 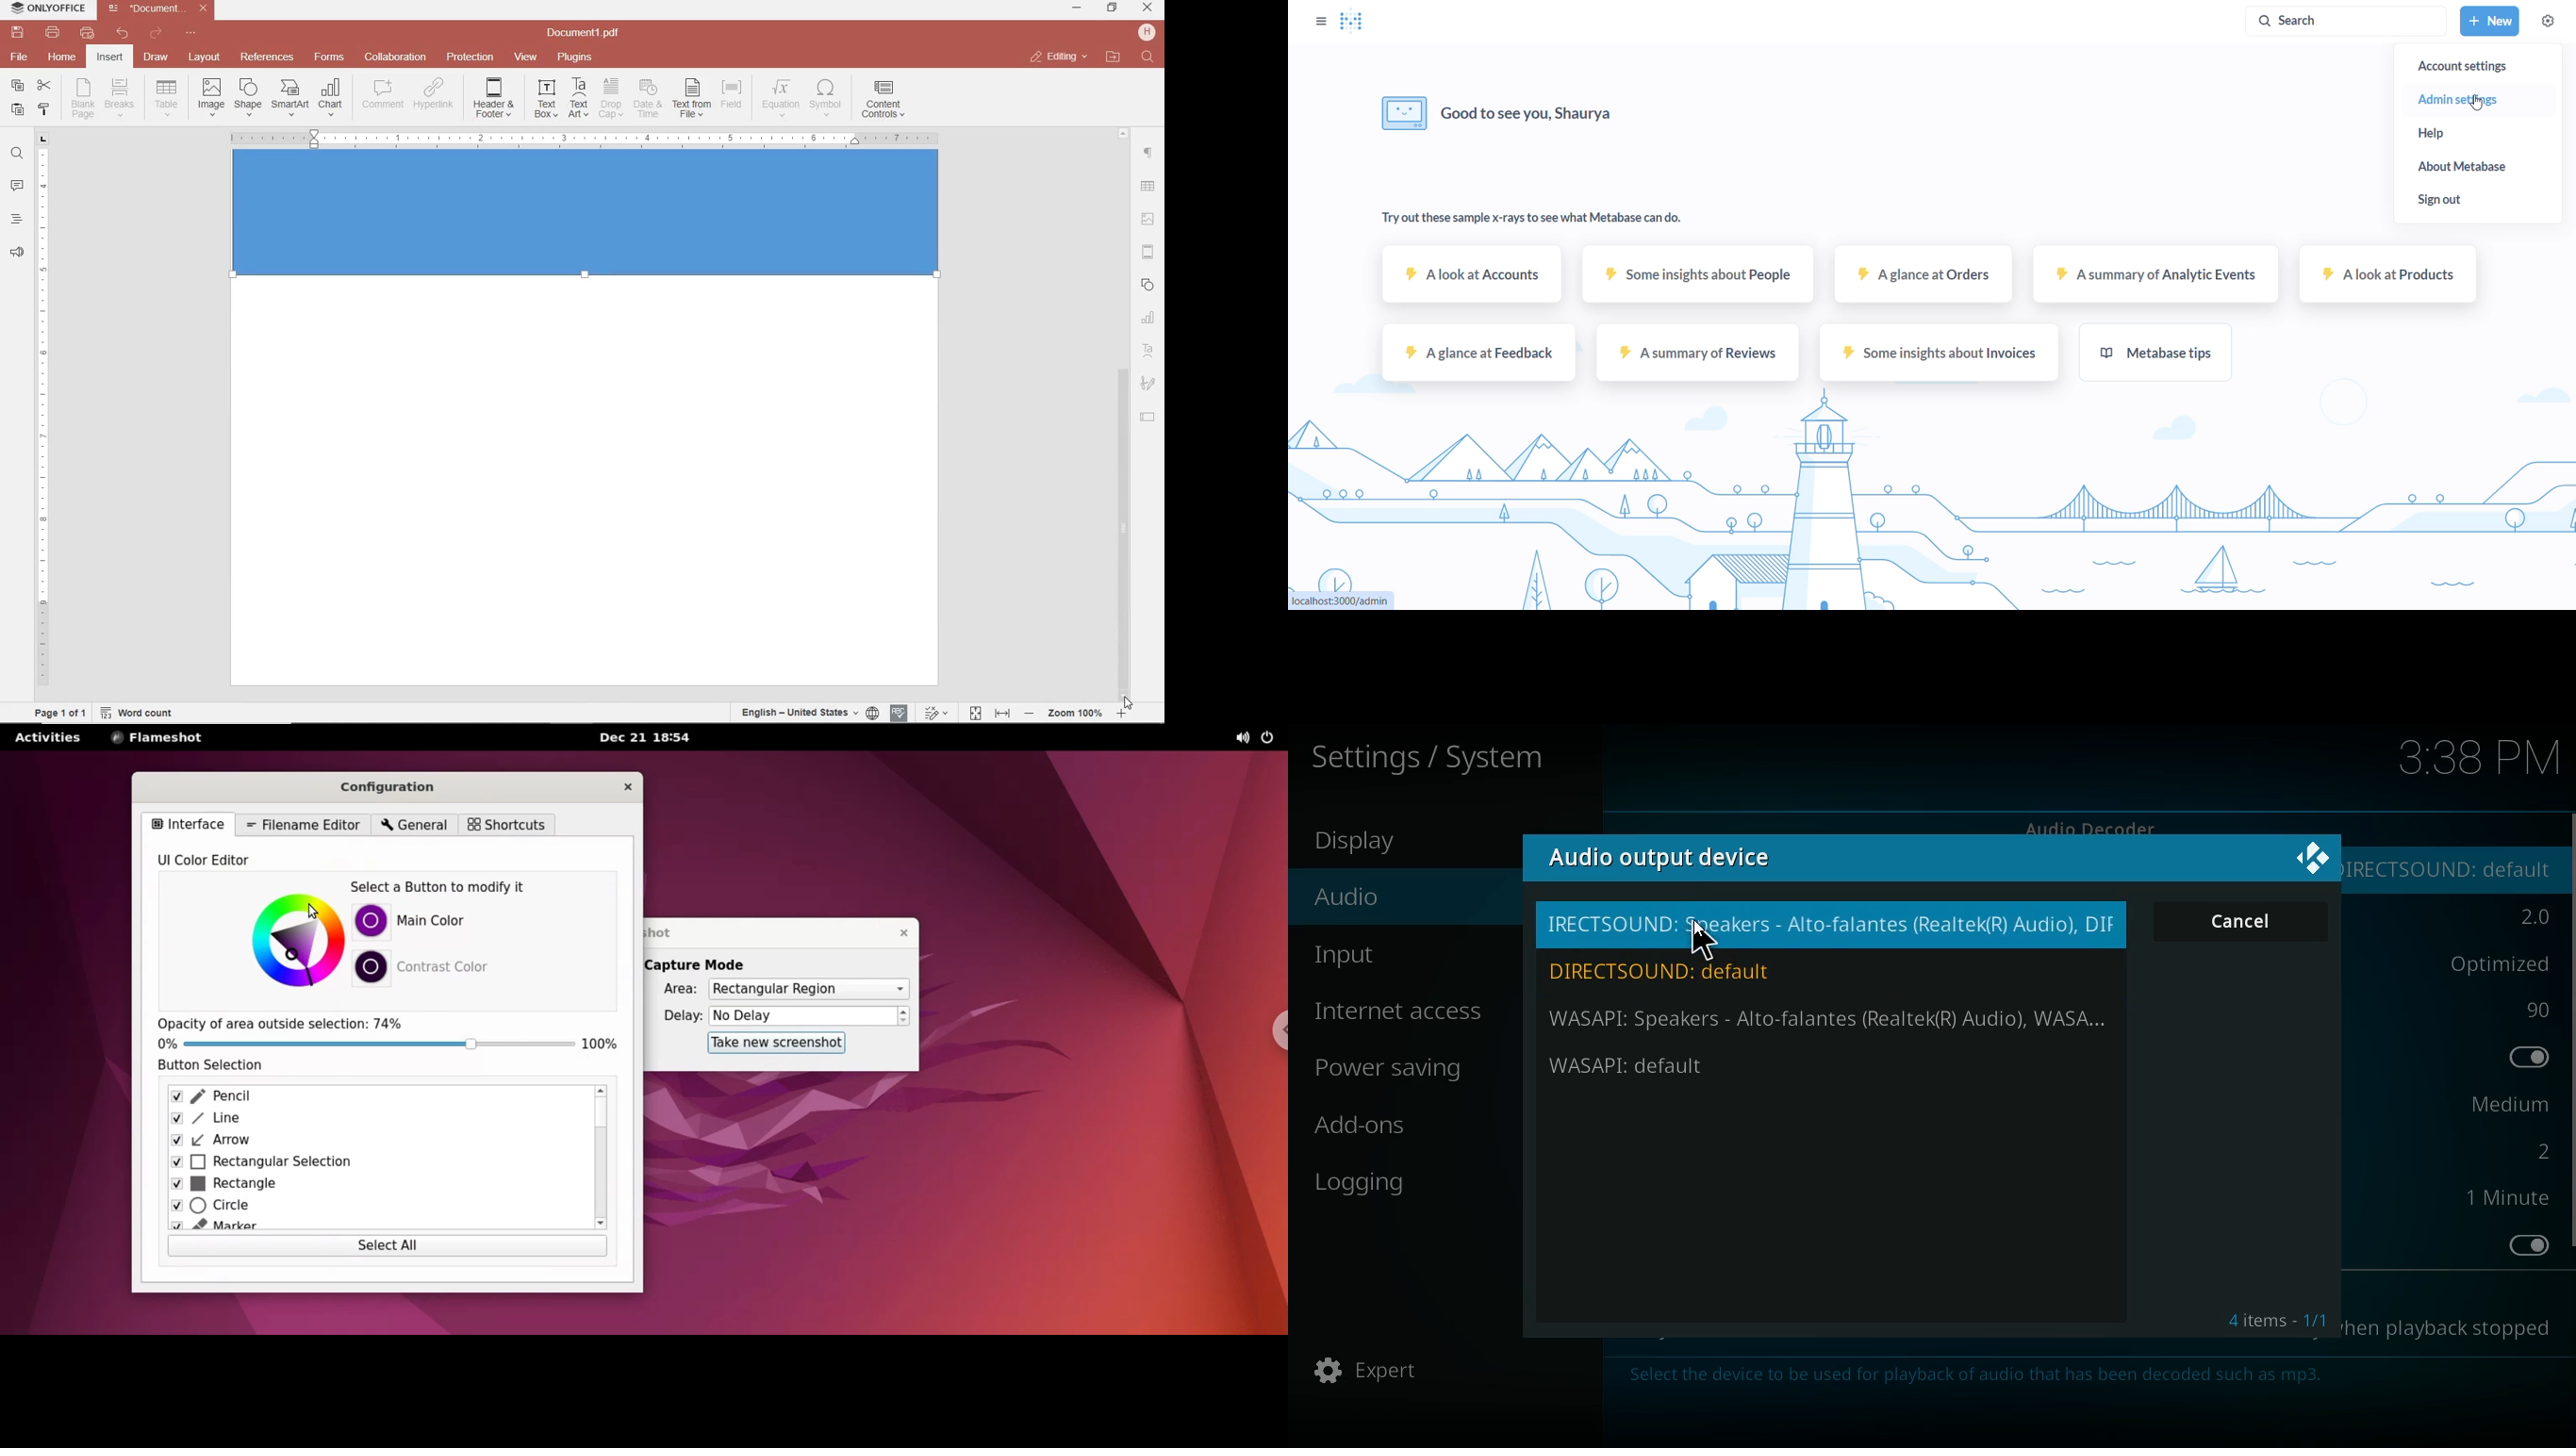 I want to click on cancel, so click(x=2243, y=922).